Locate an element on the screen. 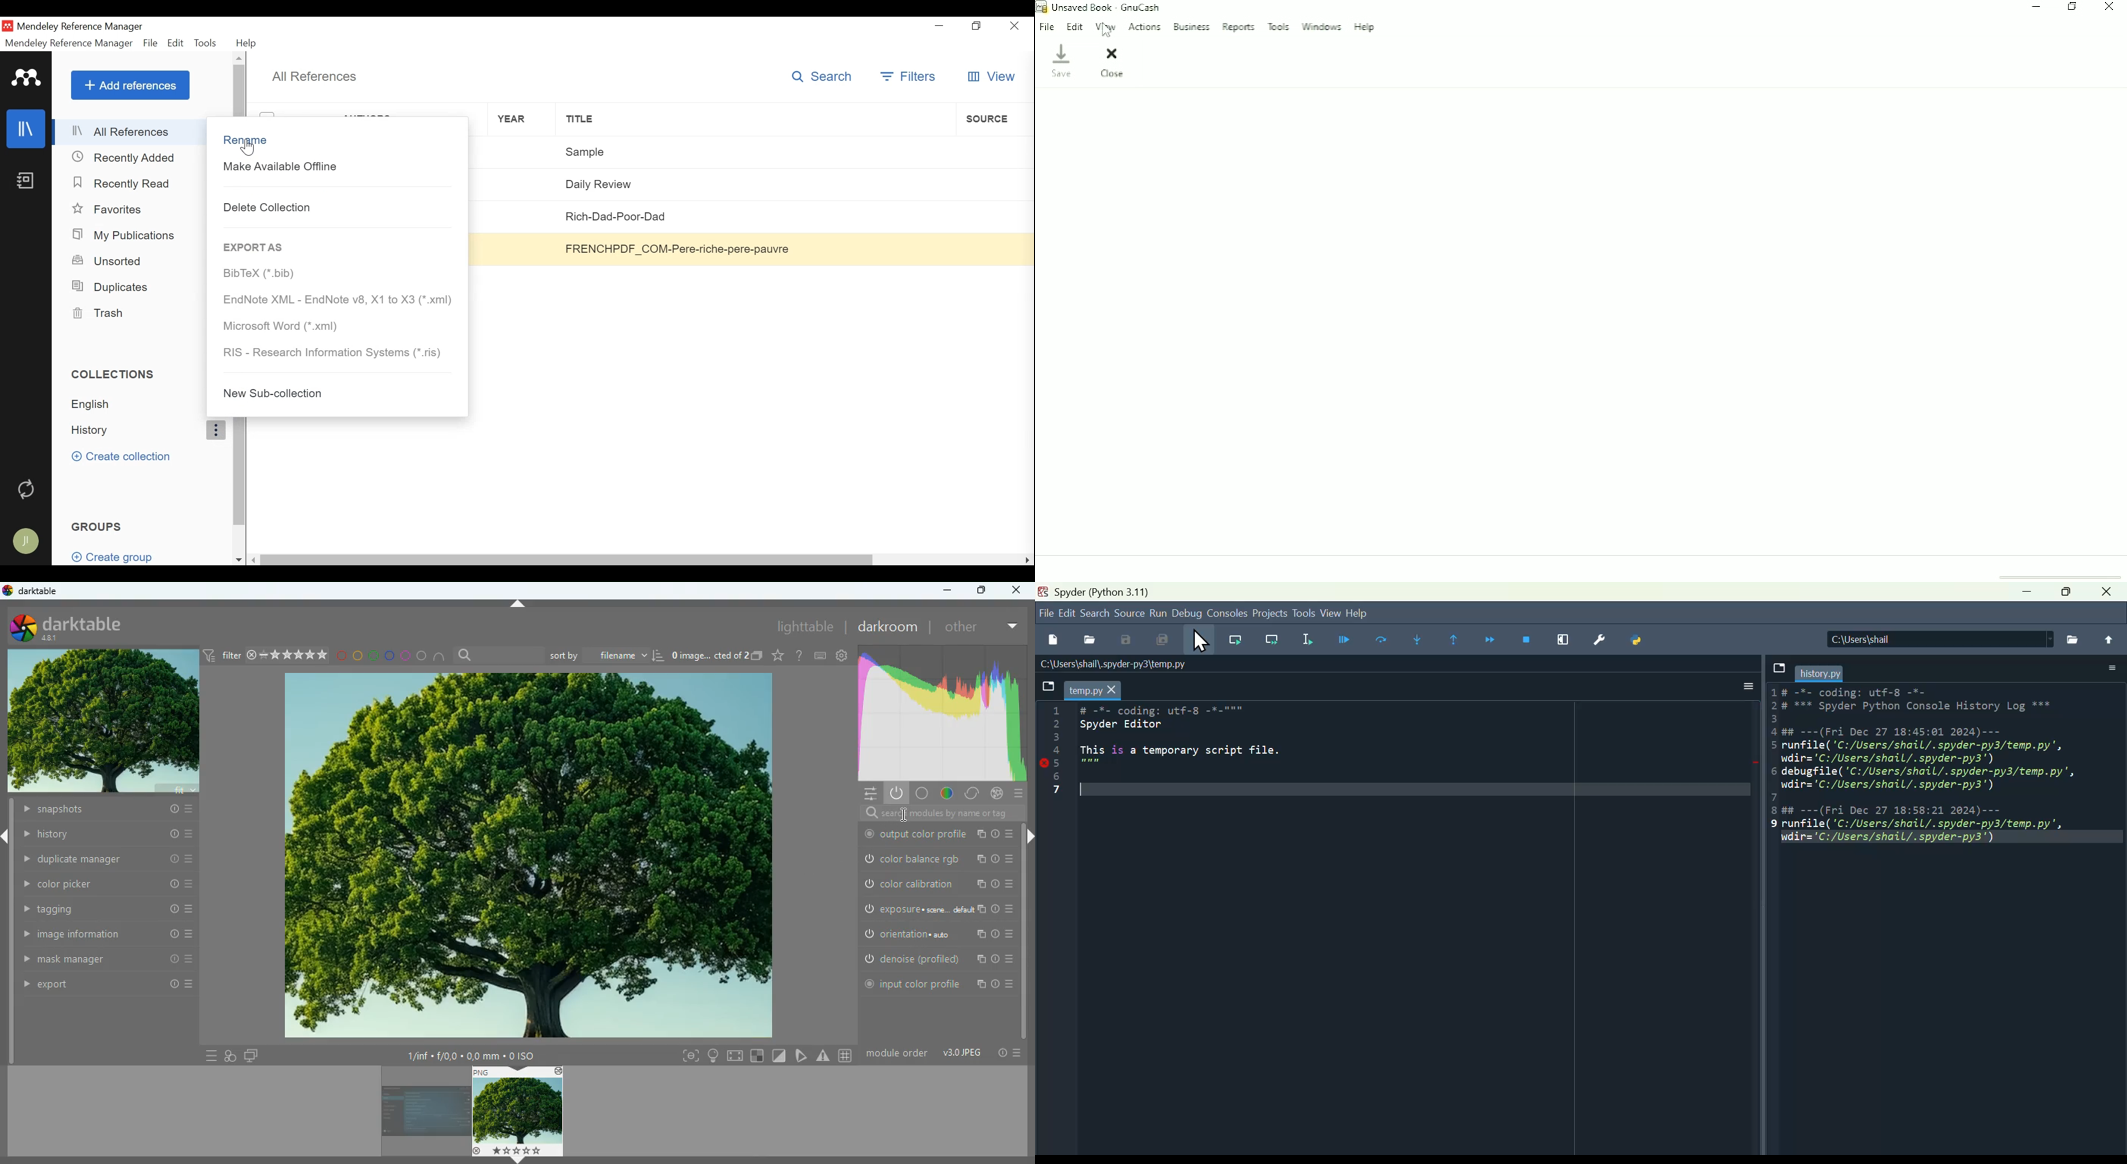  Step into function is located at coordinates (1418, 639).